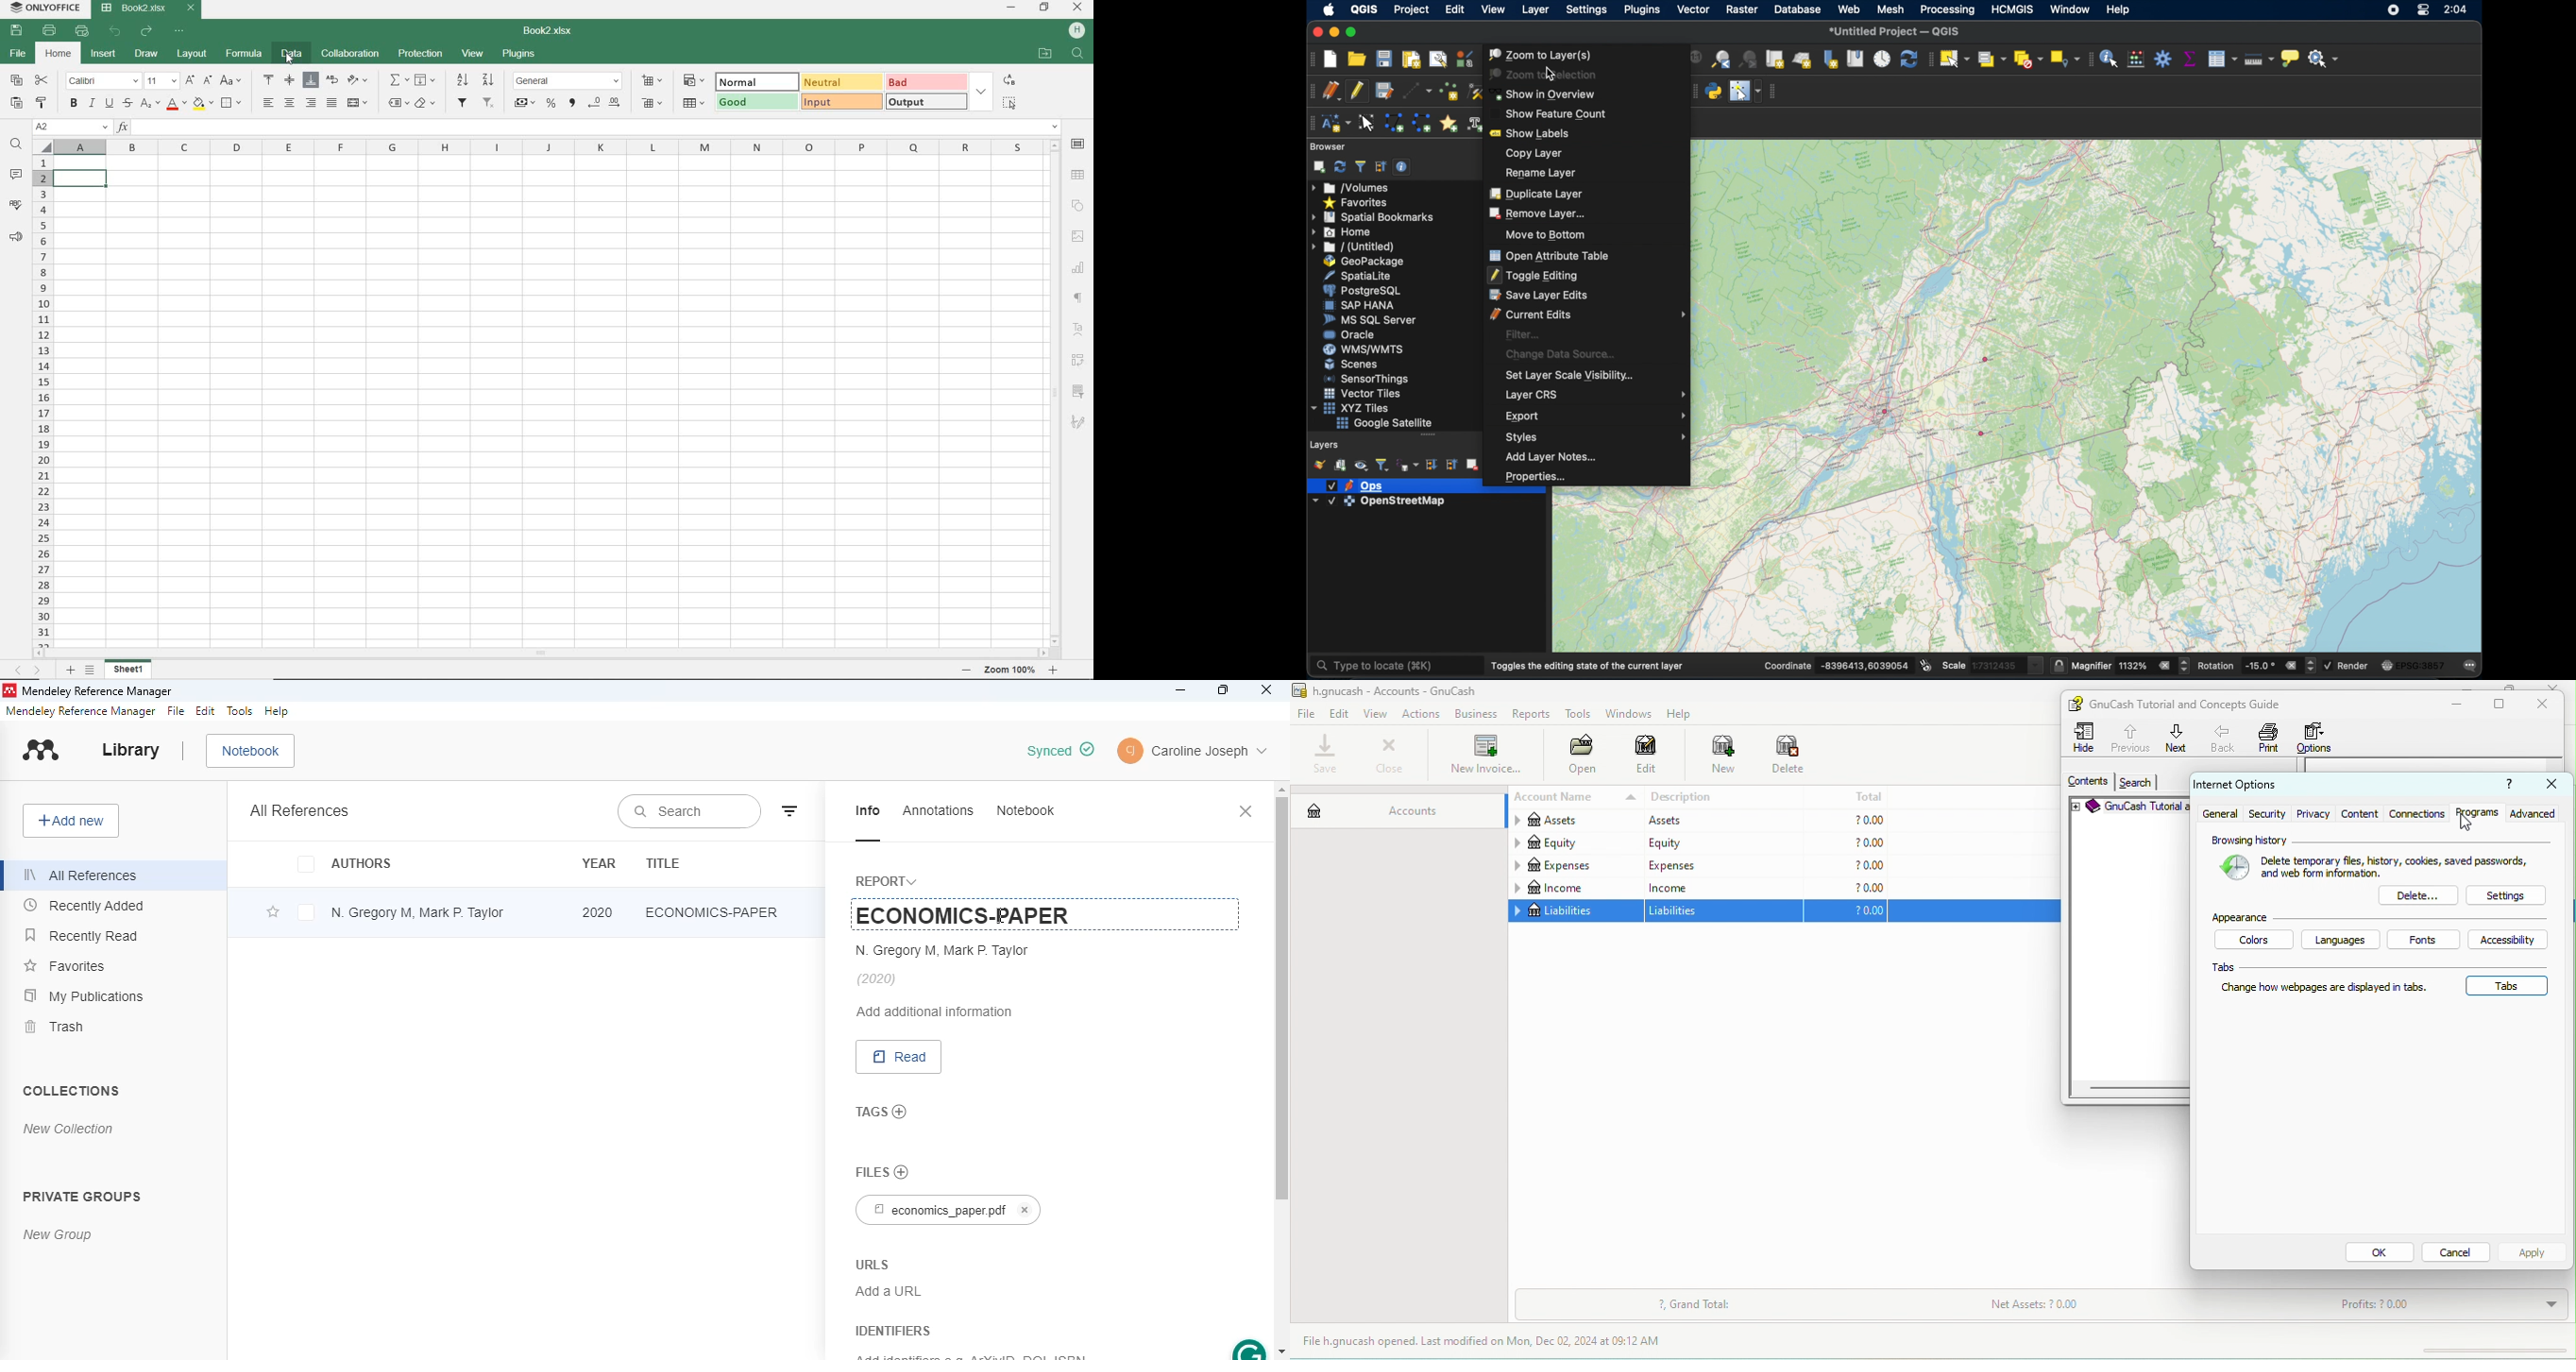 The width and height of the screenshot is (2576, 1372). I want to click on point feature, so click(1885, 411).